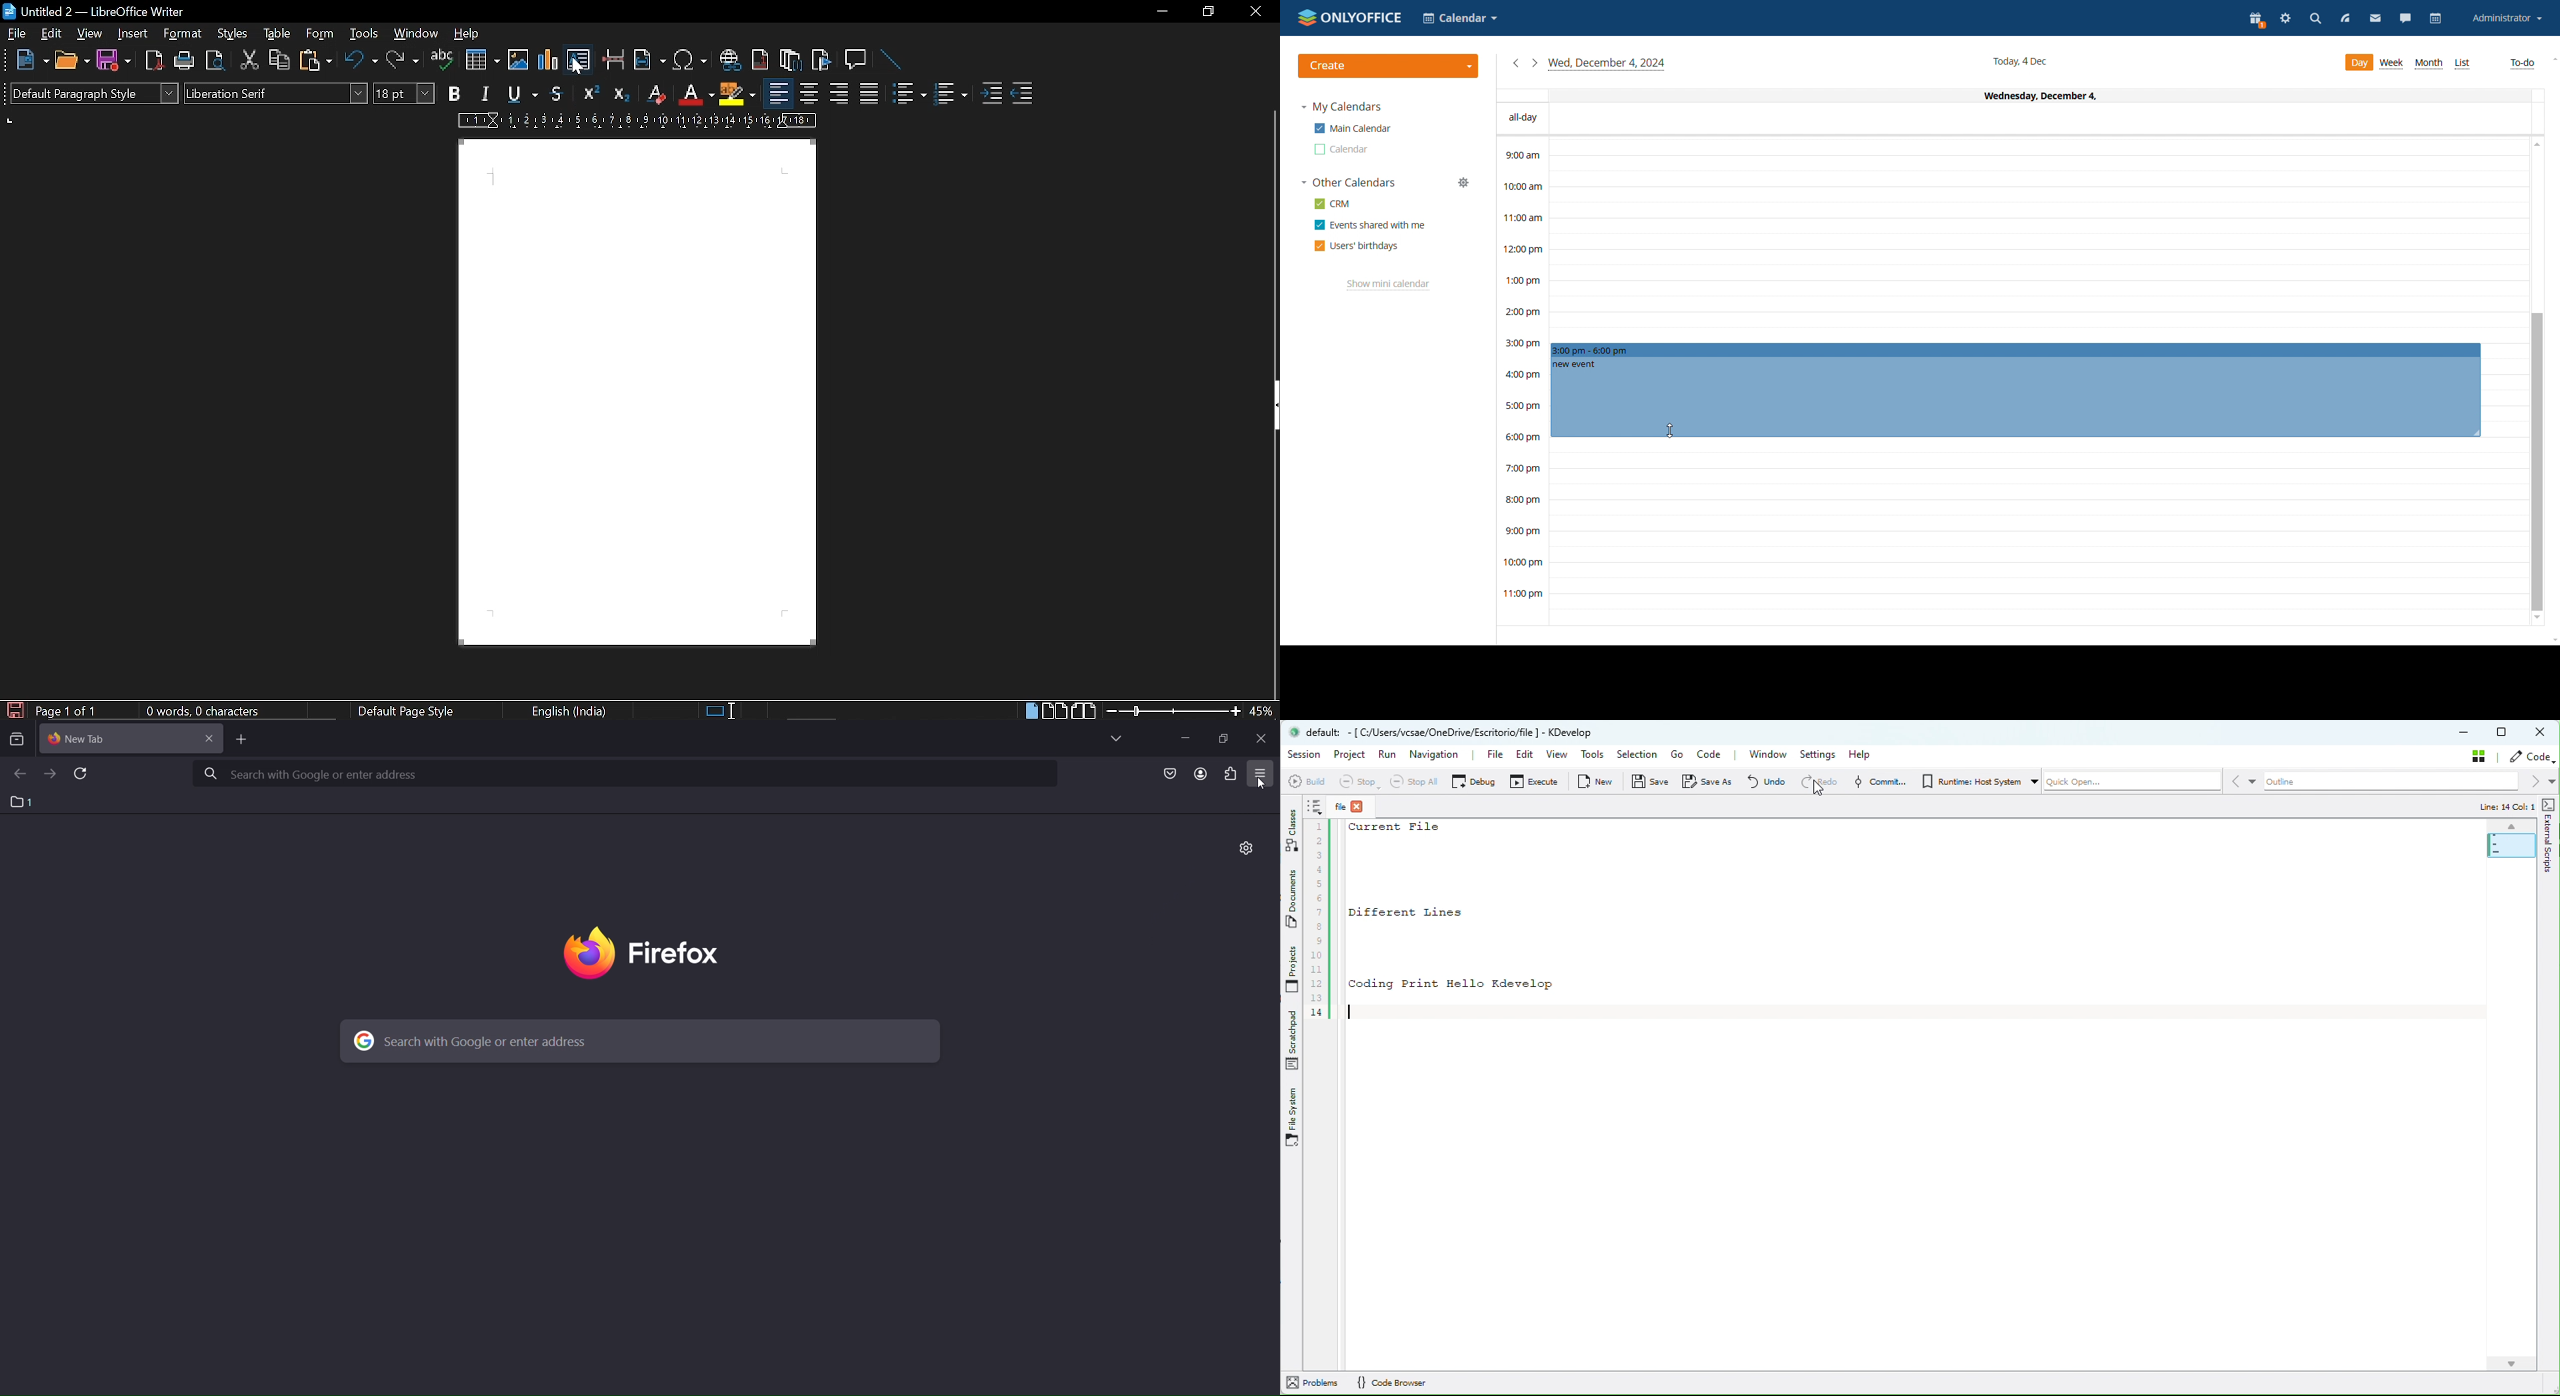 The image size is (2576, 1400). Describe the element at coordinates (1084, 710) in the screenshot. I see `book view` at that location.